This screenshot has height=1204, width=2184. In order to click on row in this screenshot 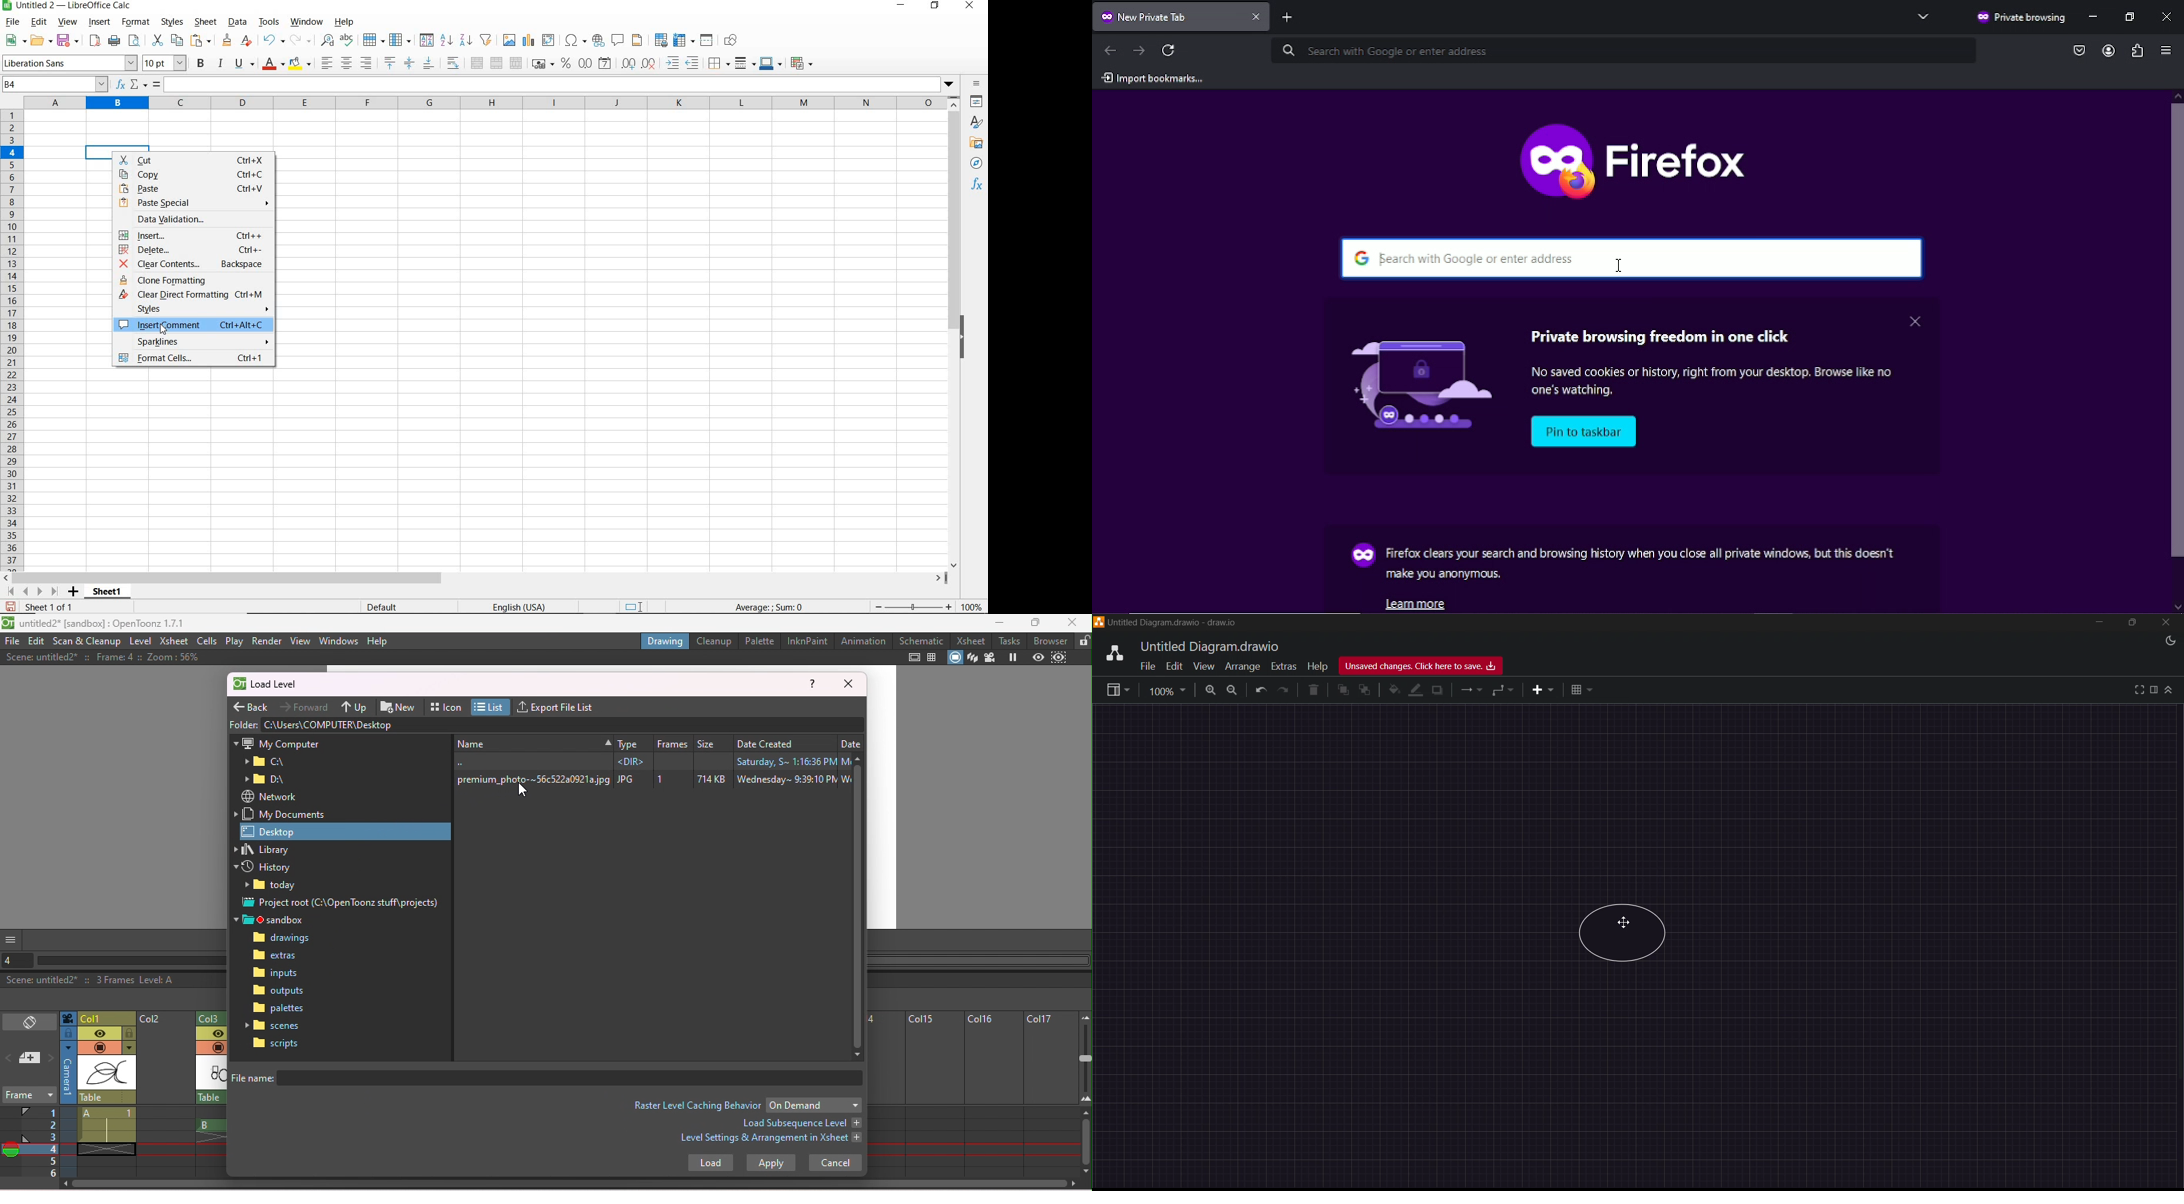, I will do `click(373, 39)`.